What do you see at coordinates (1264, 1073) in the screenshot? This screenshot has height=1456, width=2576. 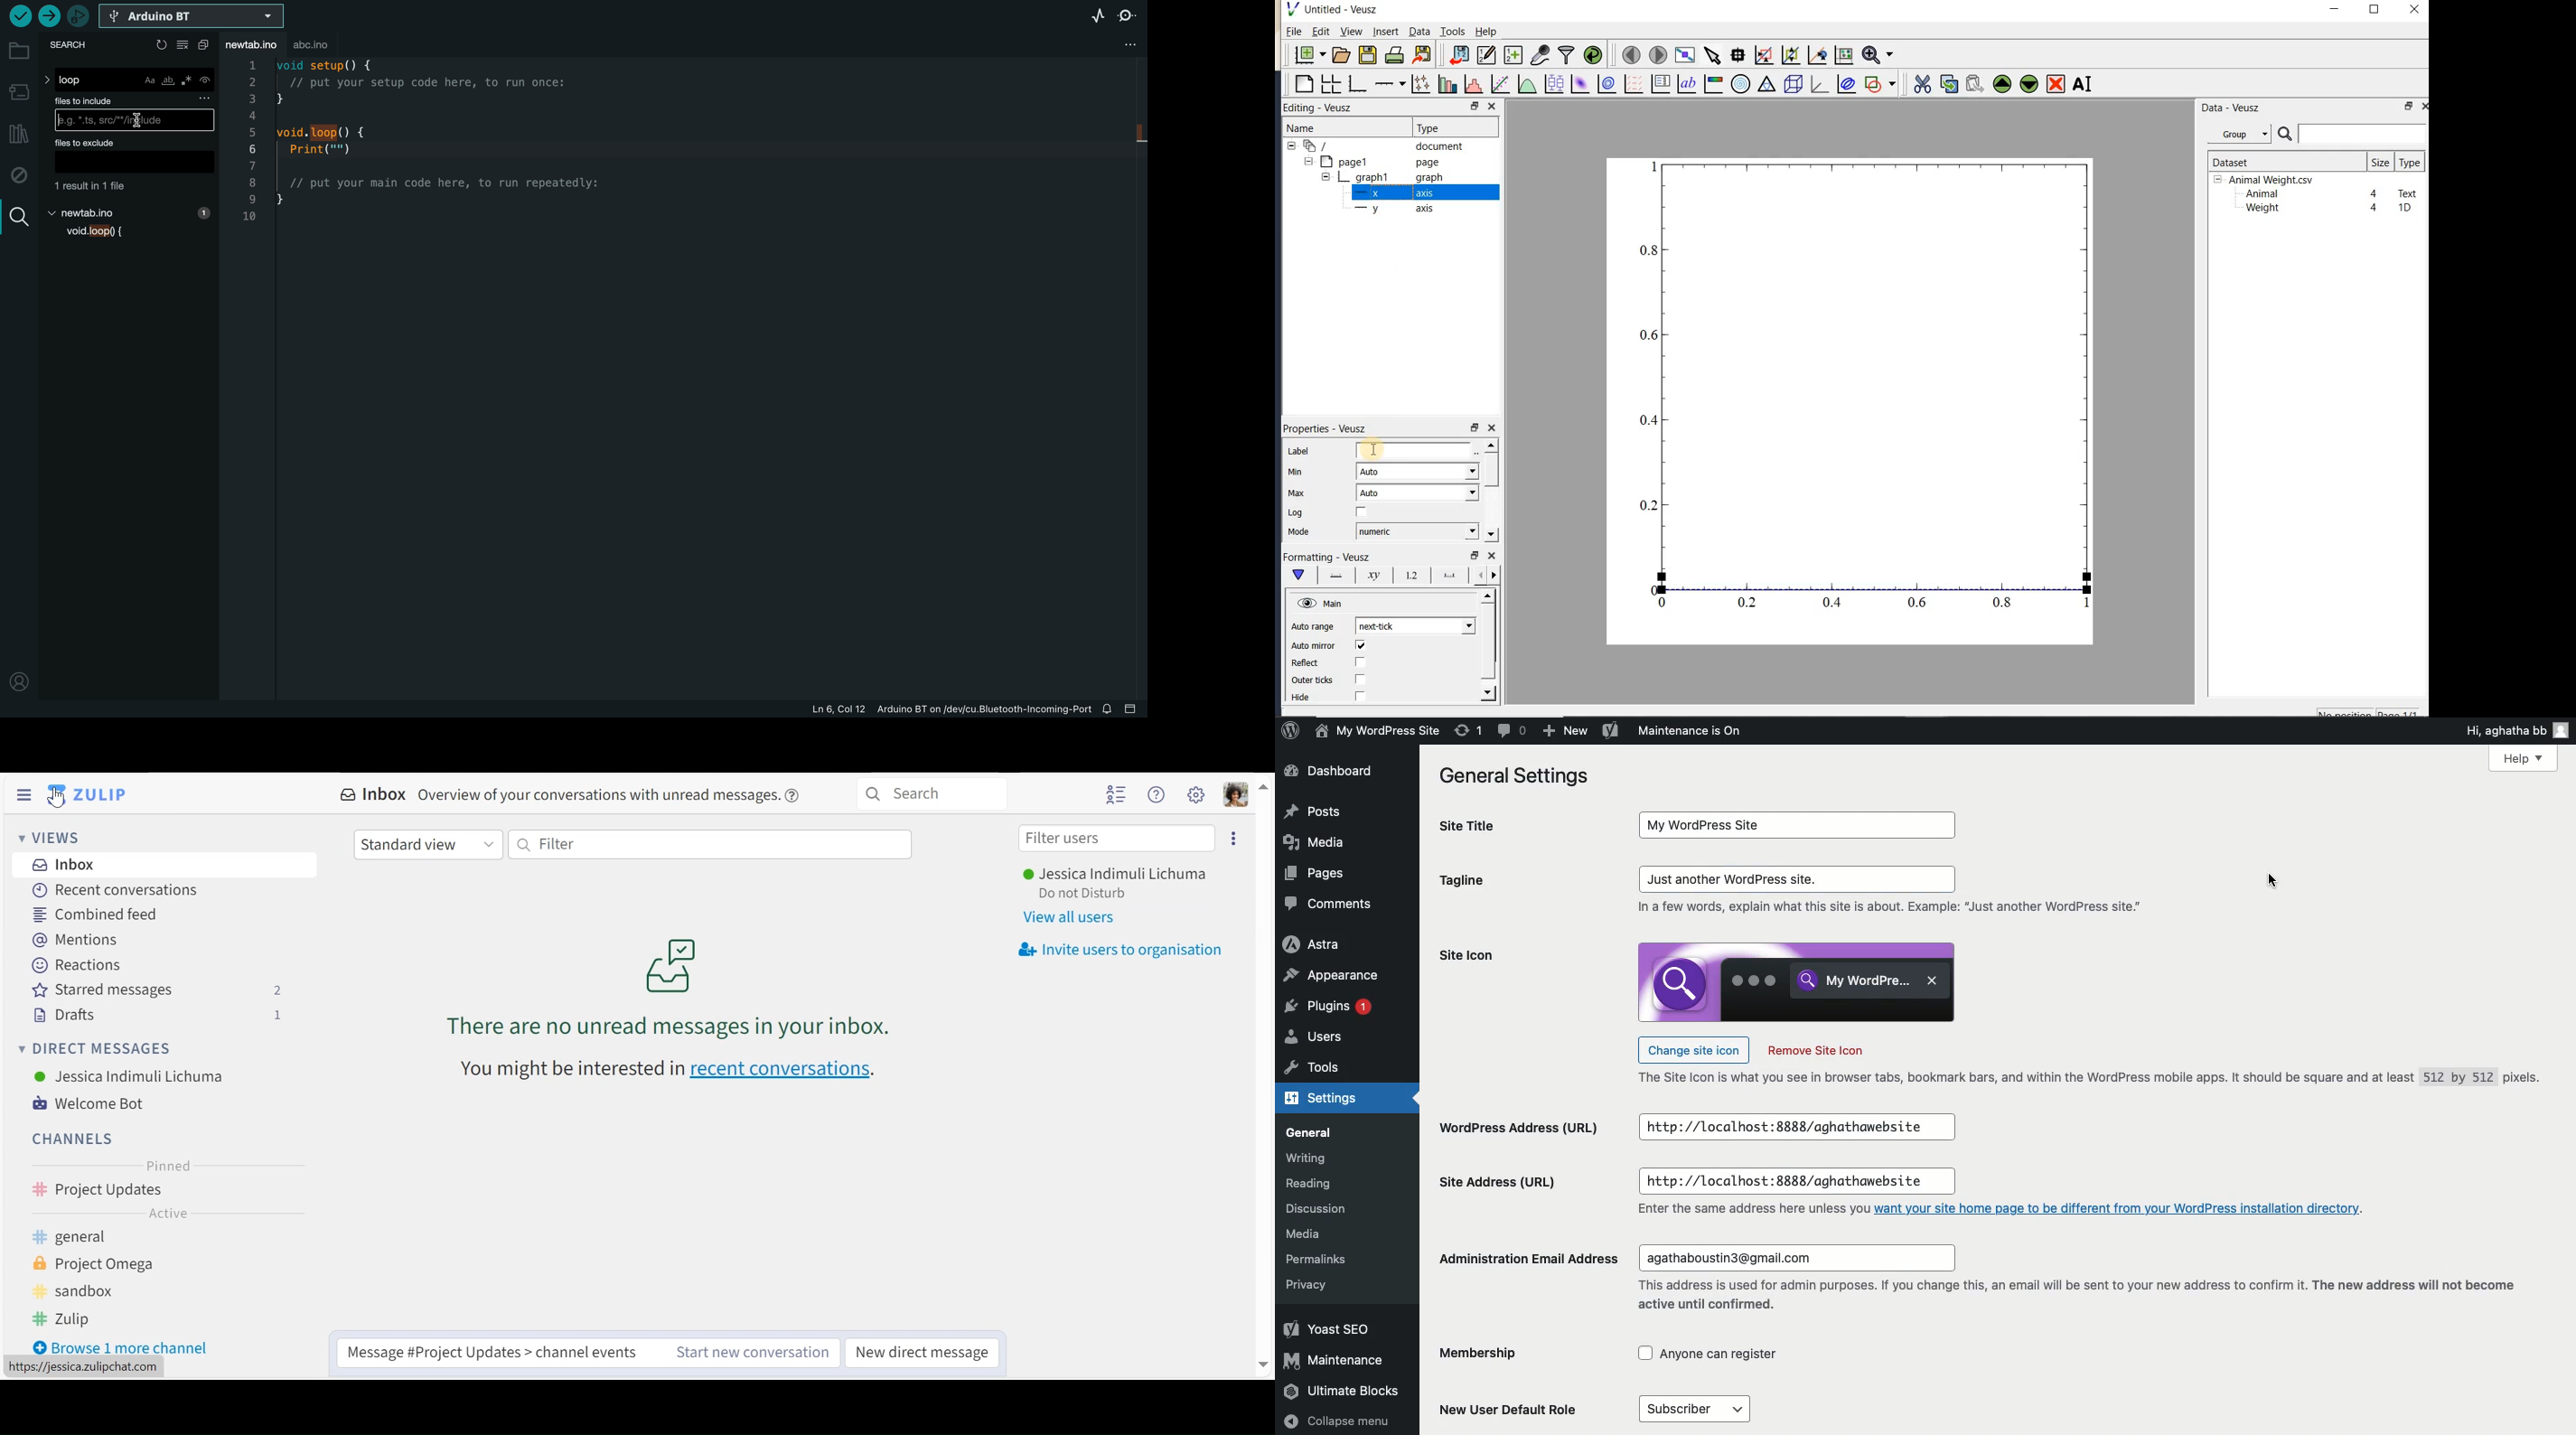 I see `Vertical Scrollbar` at bounding box center [1264, 1073].